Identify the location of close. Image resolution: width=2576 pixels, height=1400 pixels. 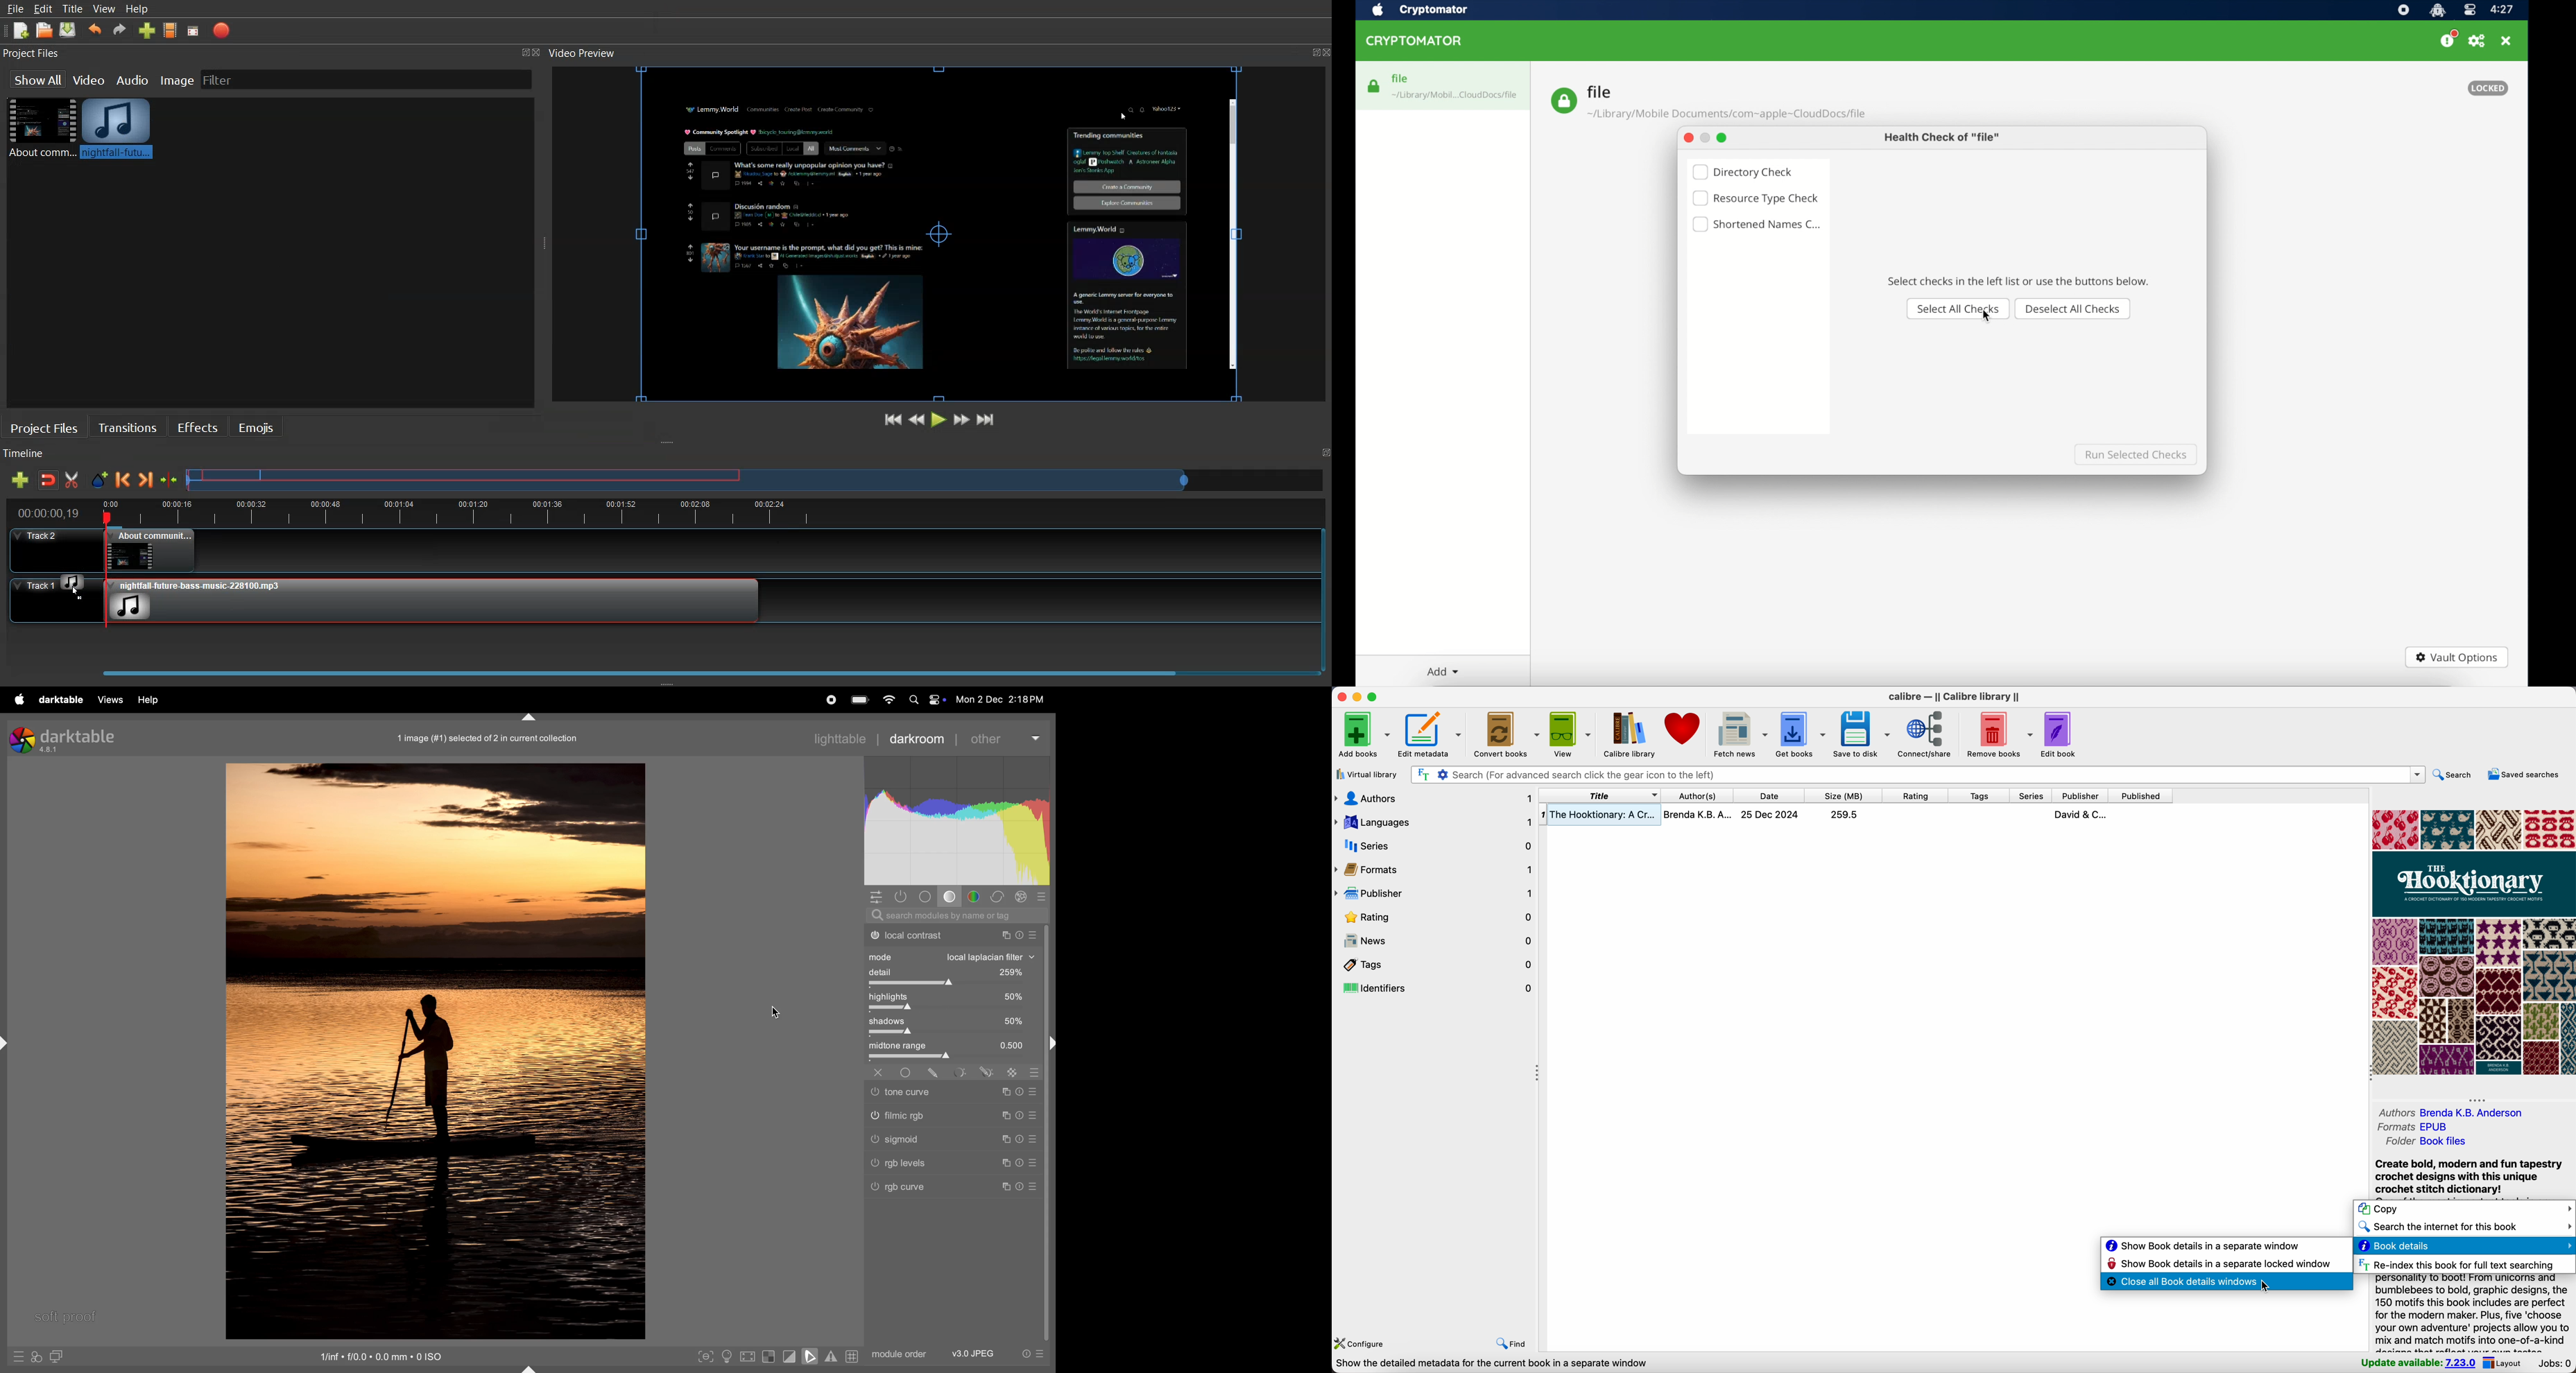
(1686, 138).